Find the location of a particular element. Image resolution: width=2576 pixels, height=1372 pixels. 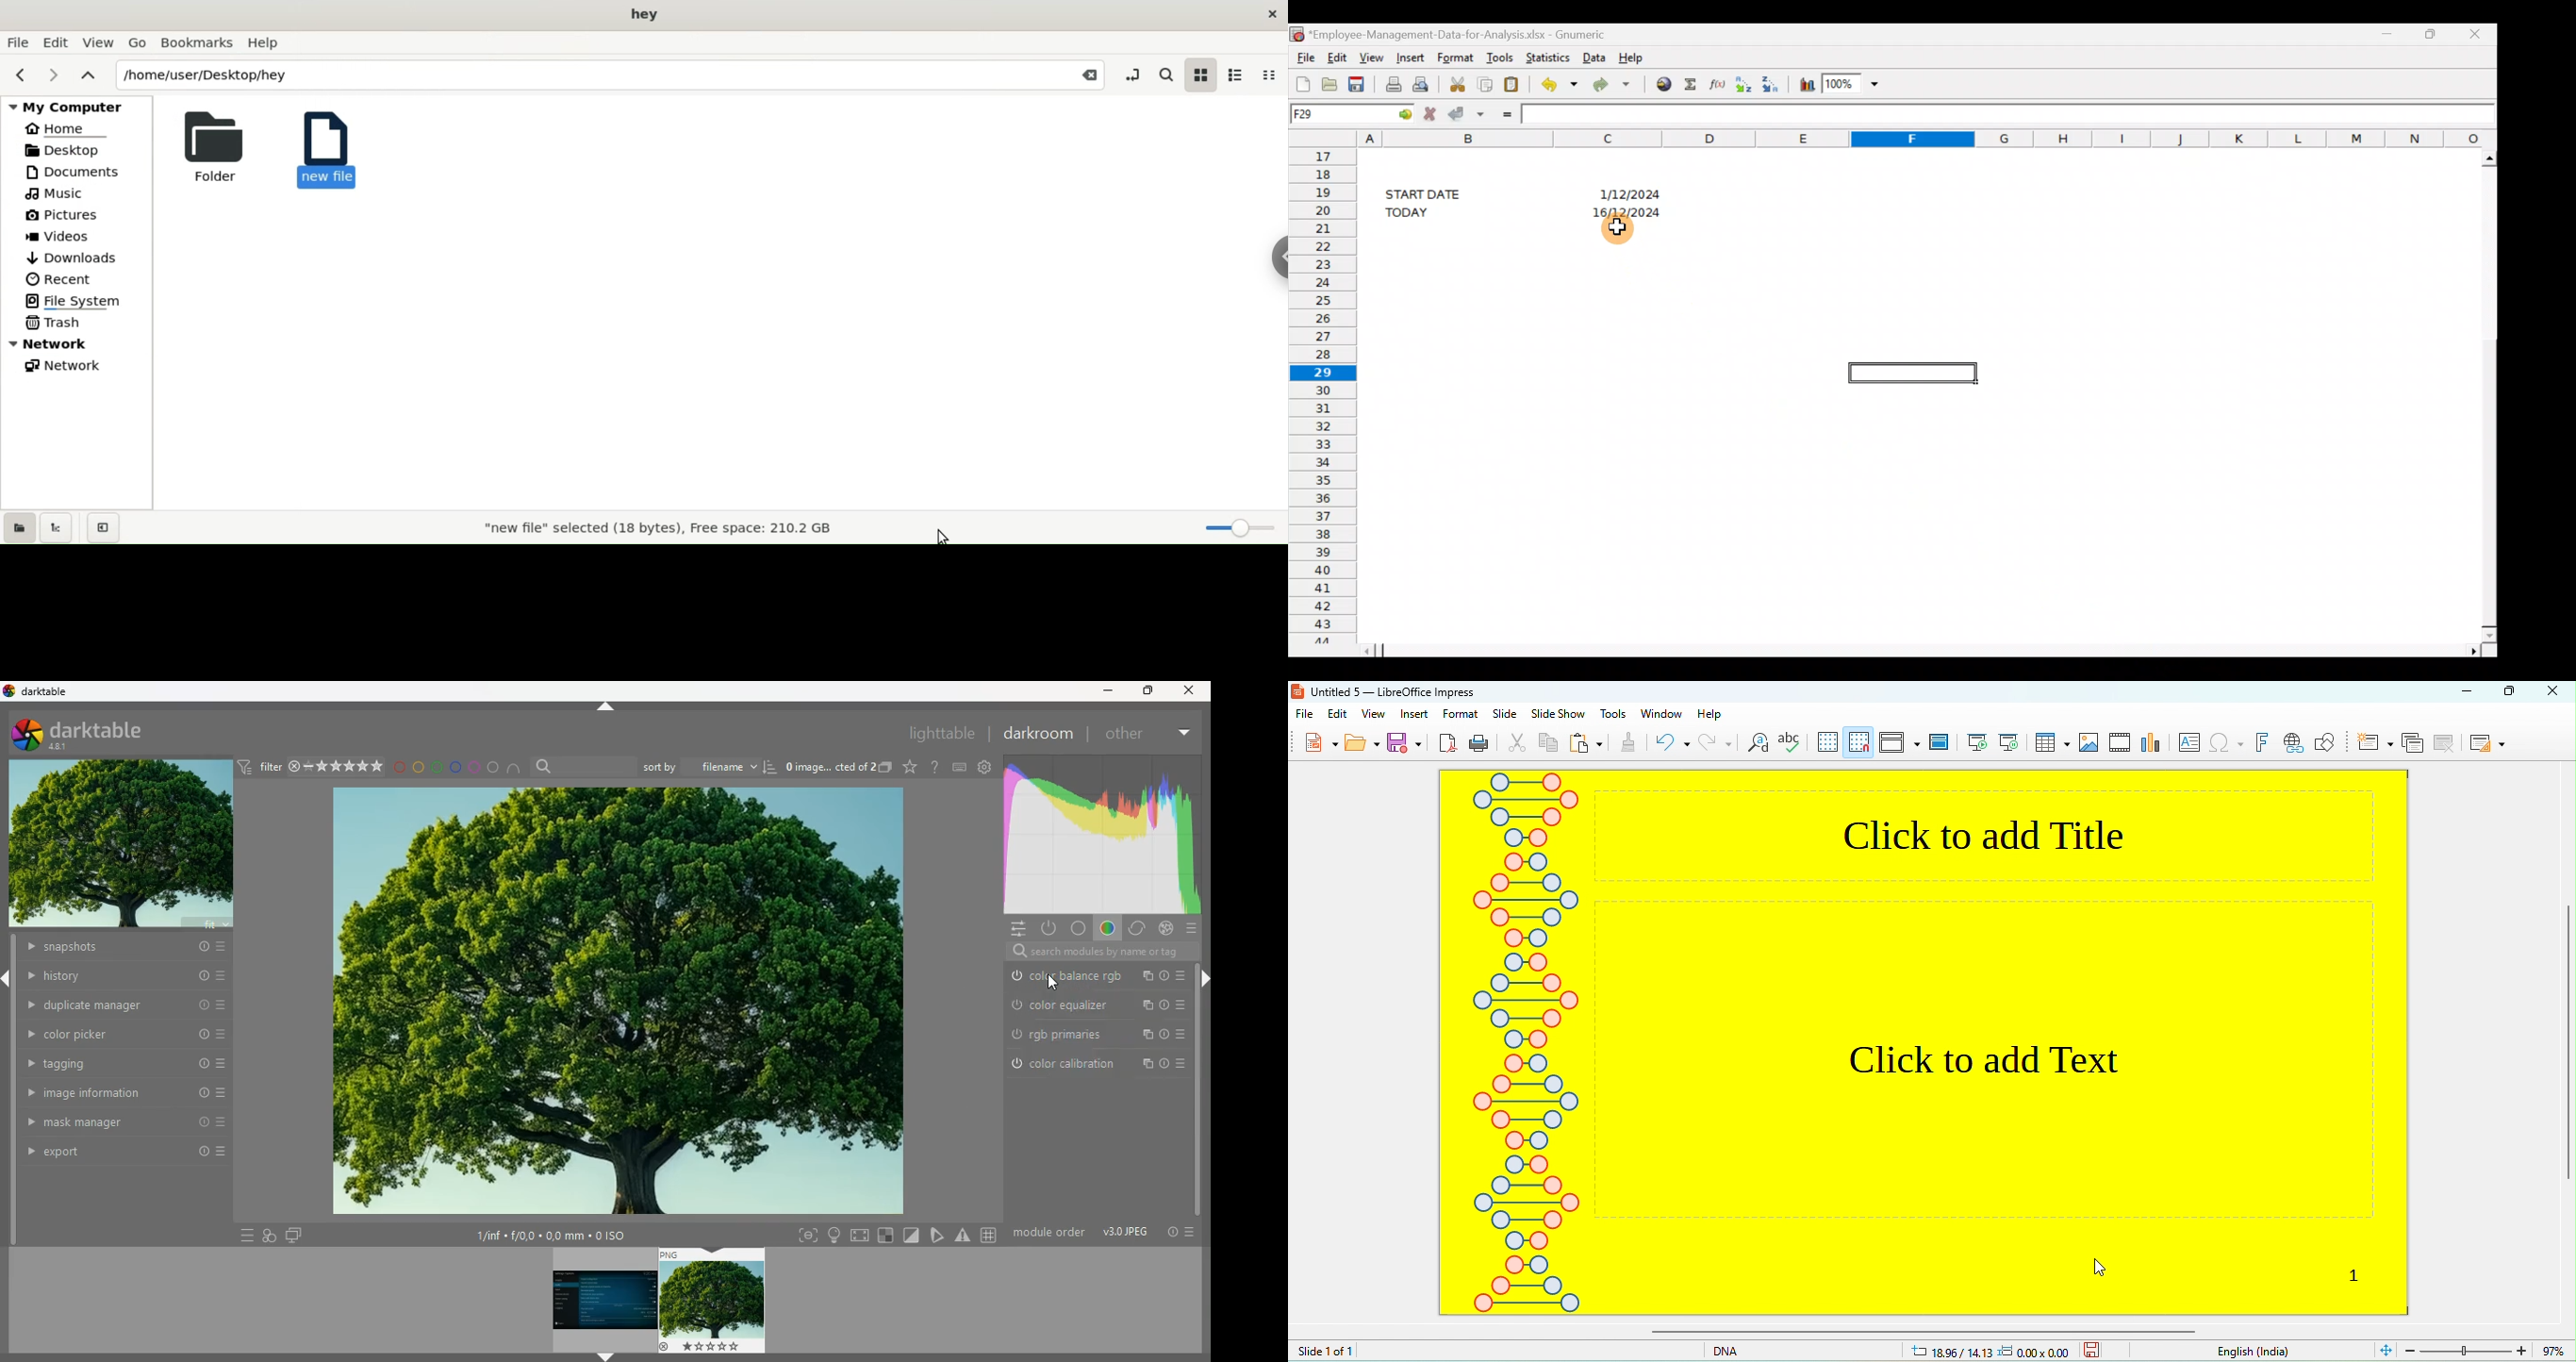

tagging is located at coordinates (127, 1064).